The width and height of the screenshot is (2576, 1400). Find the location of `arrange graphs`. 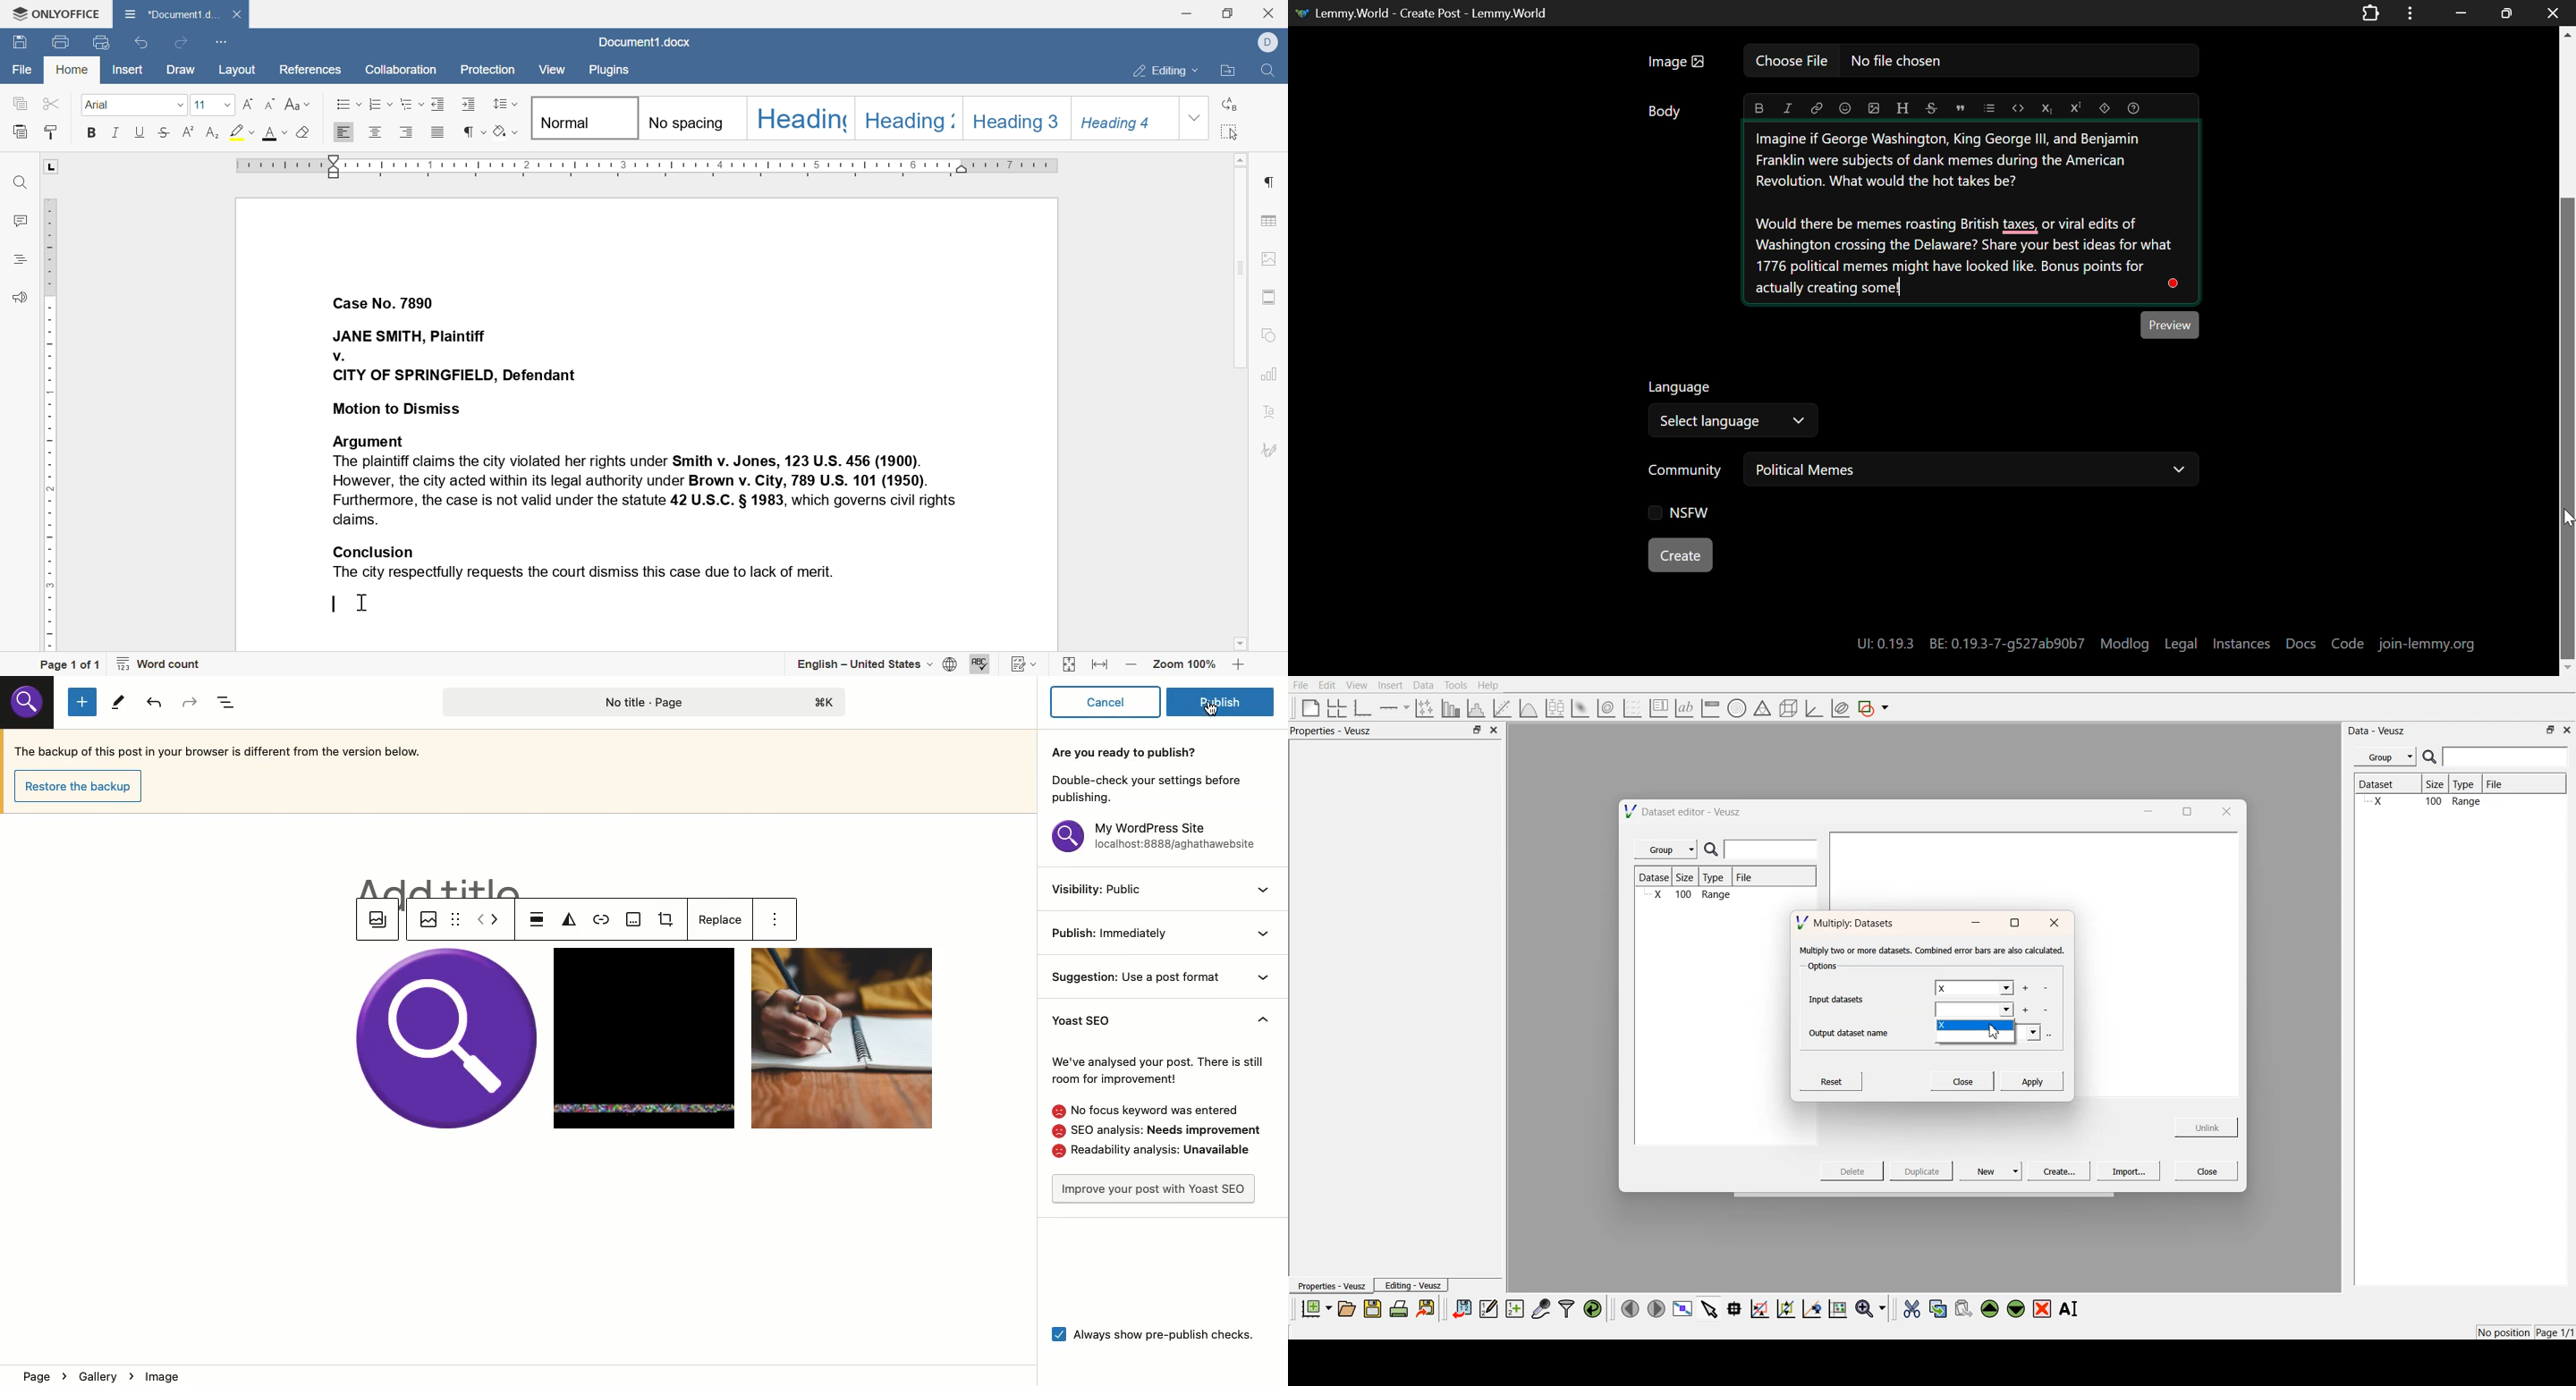

arrange graphs is located at coordinates (1334, 708).